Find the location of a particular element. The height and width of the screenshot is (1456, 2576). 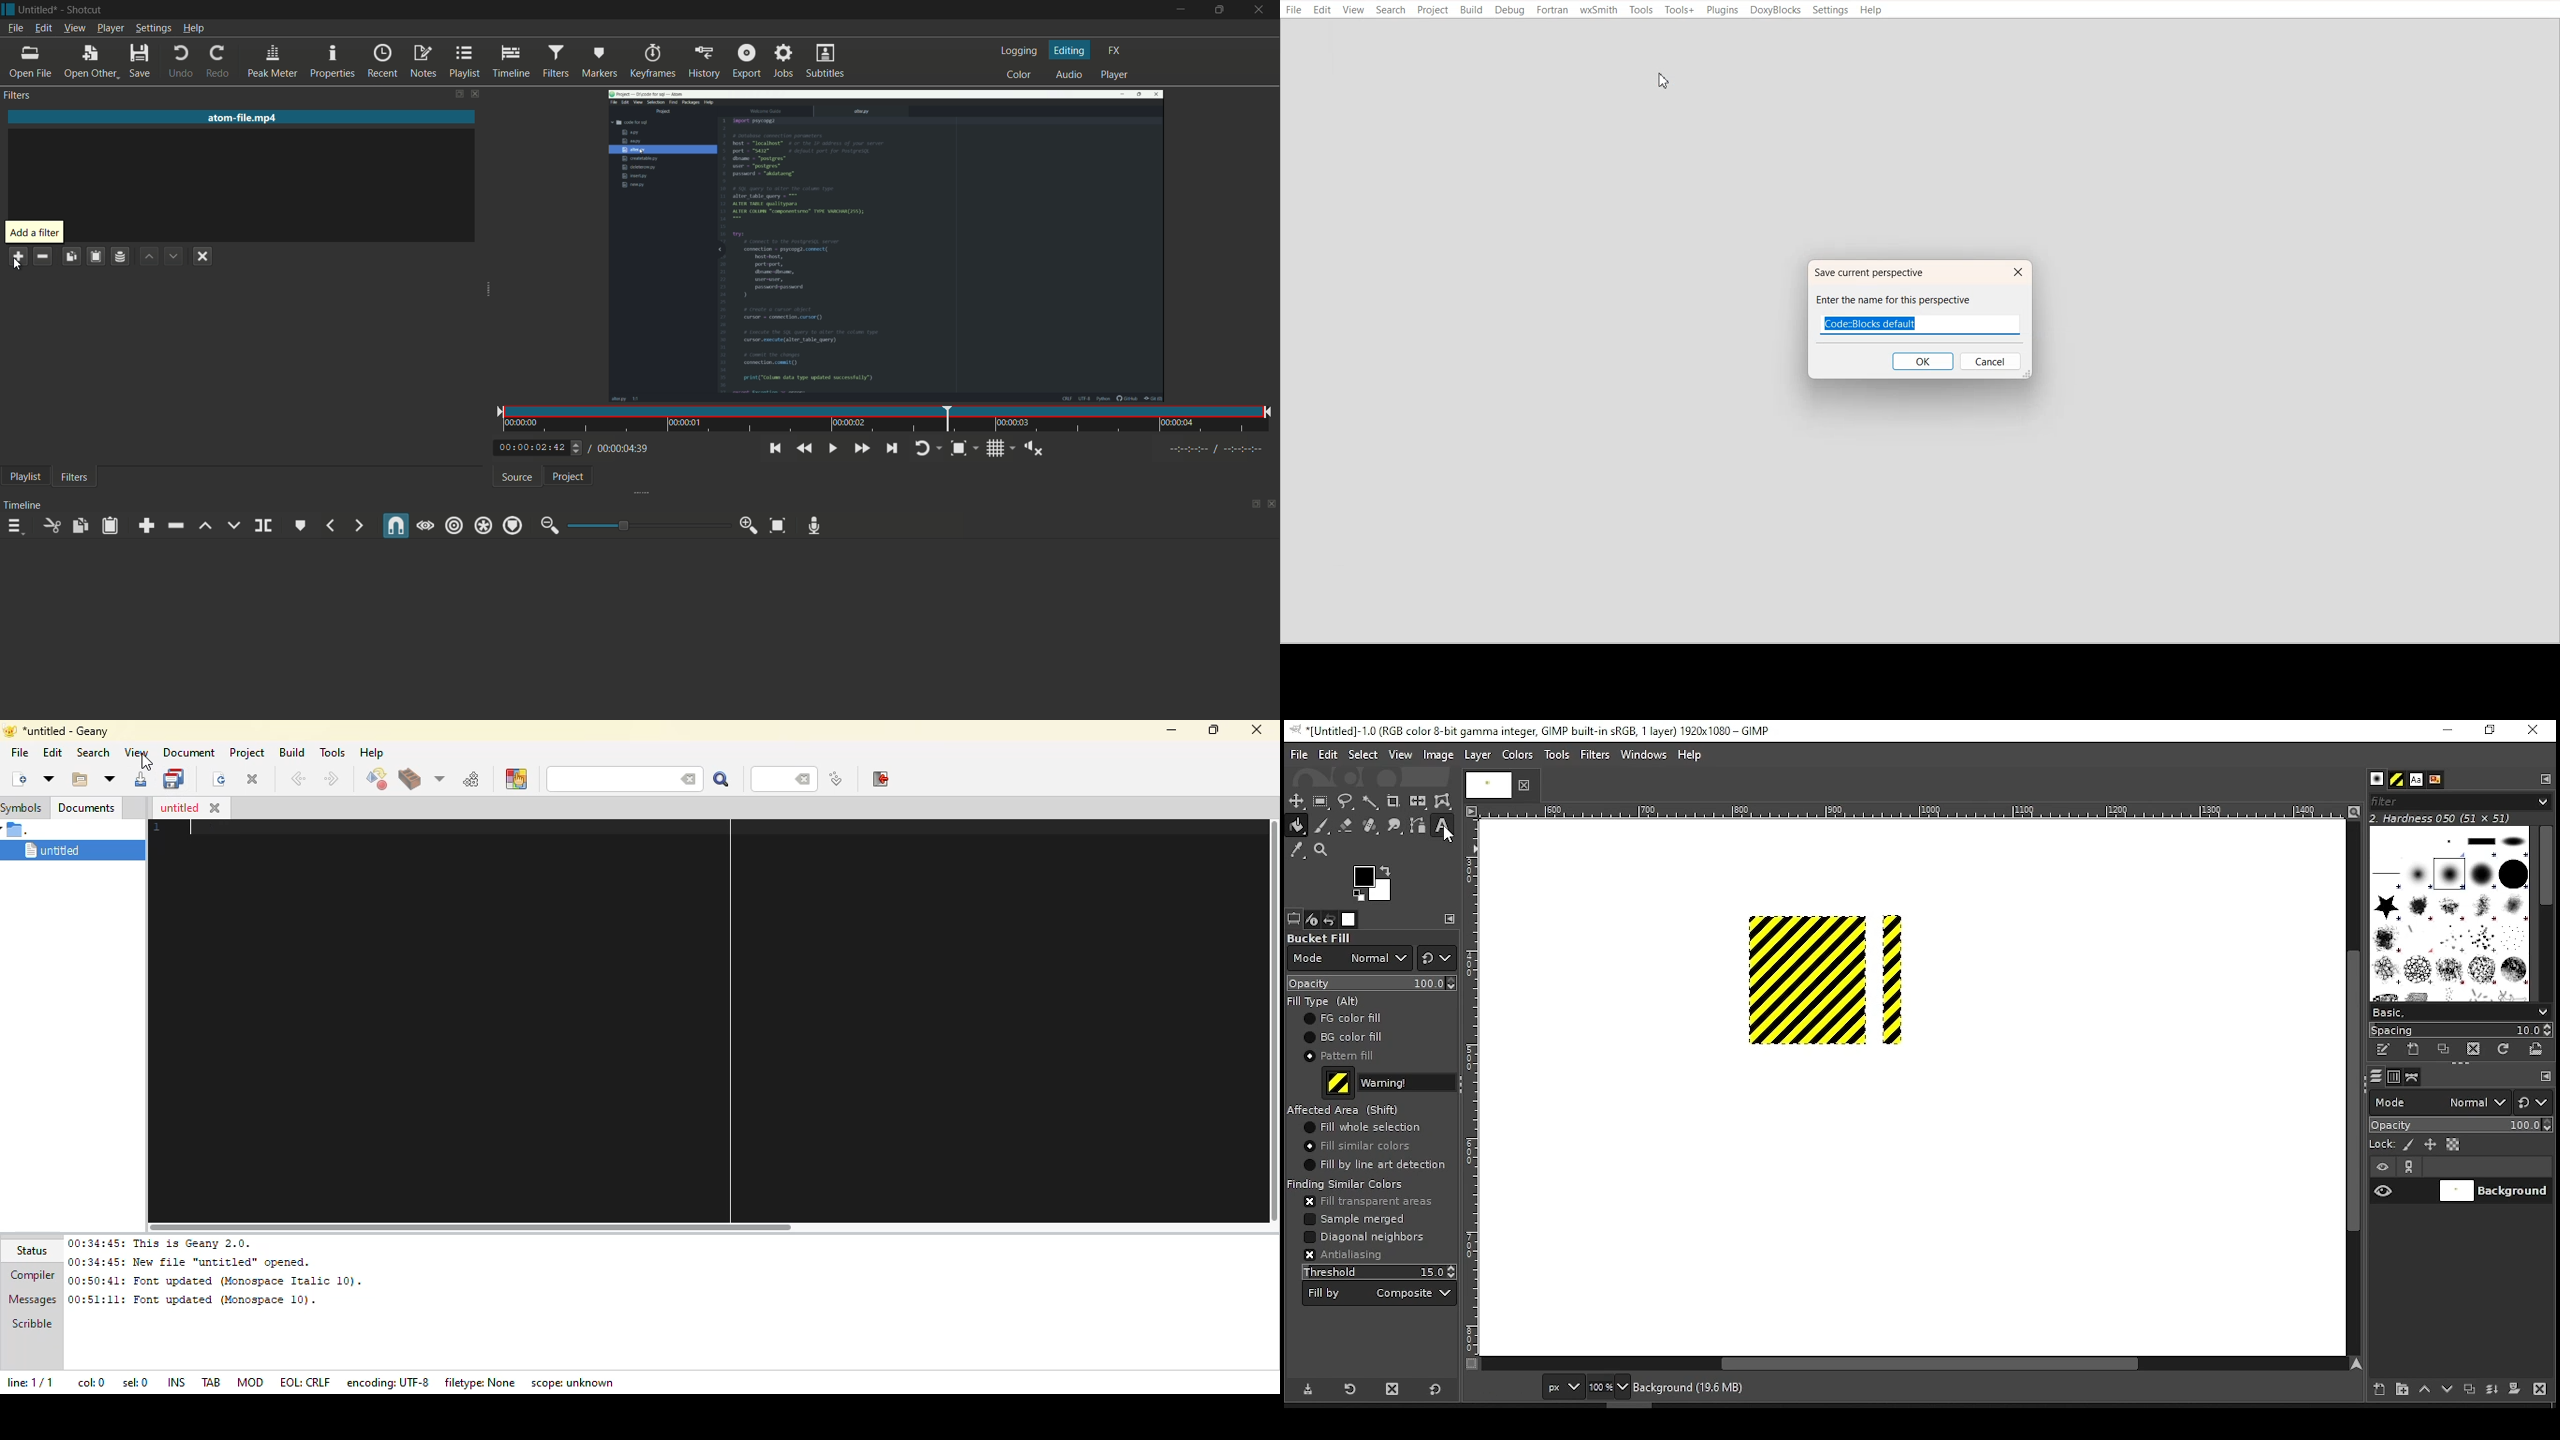

CodeBlocks default is located at coordinates (1889, 323).